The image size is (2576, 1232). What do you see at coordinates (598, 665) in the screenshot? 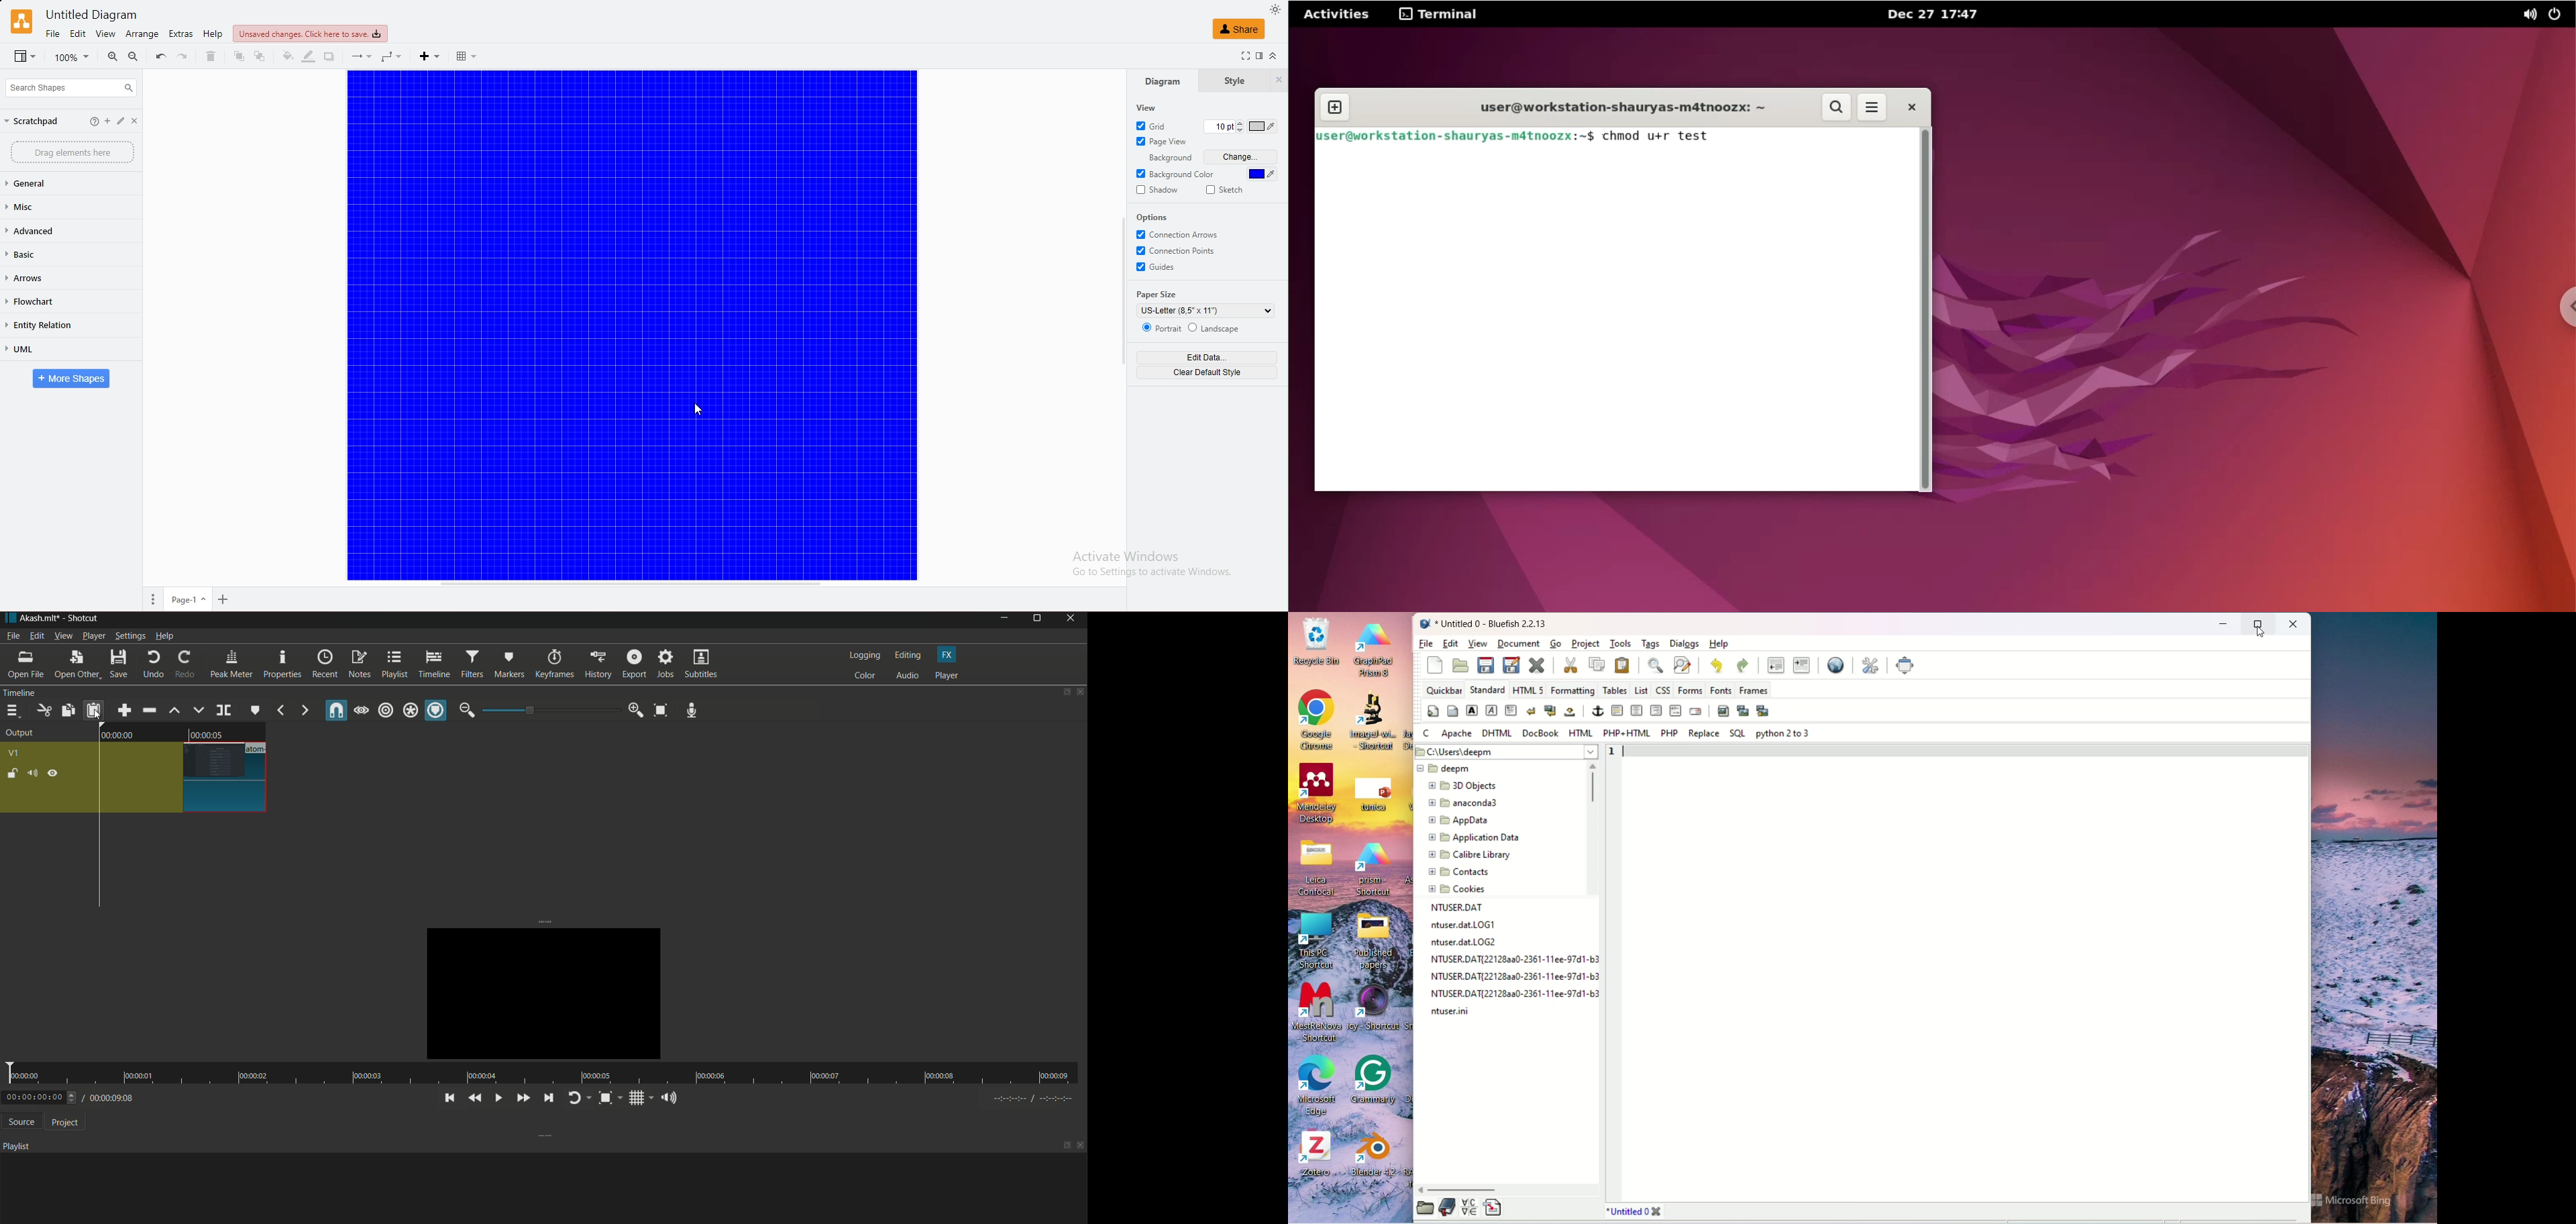
I see `history` at bounding box center [598, 665].